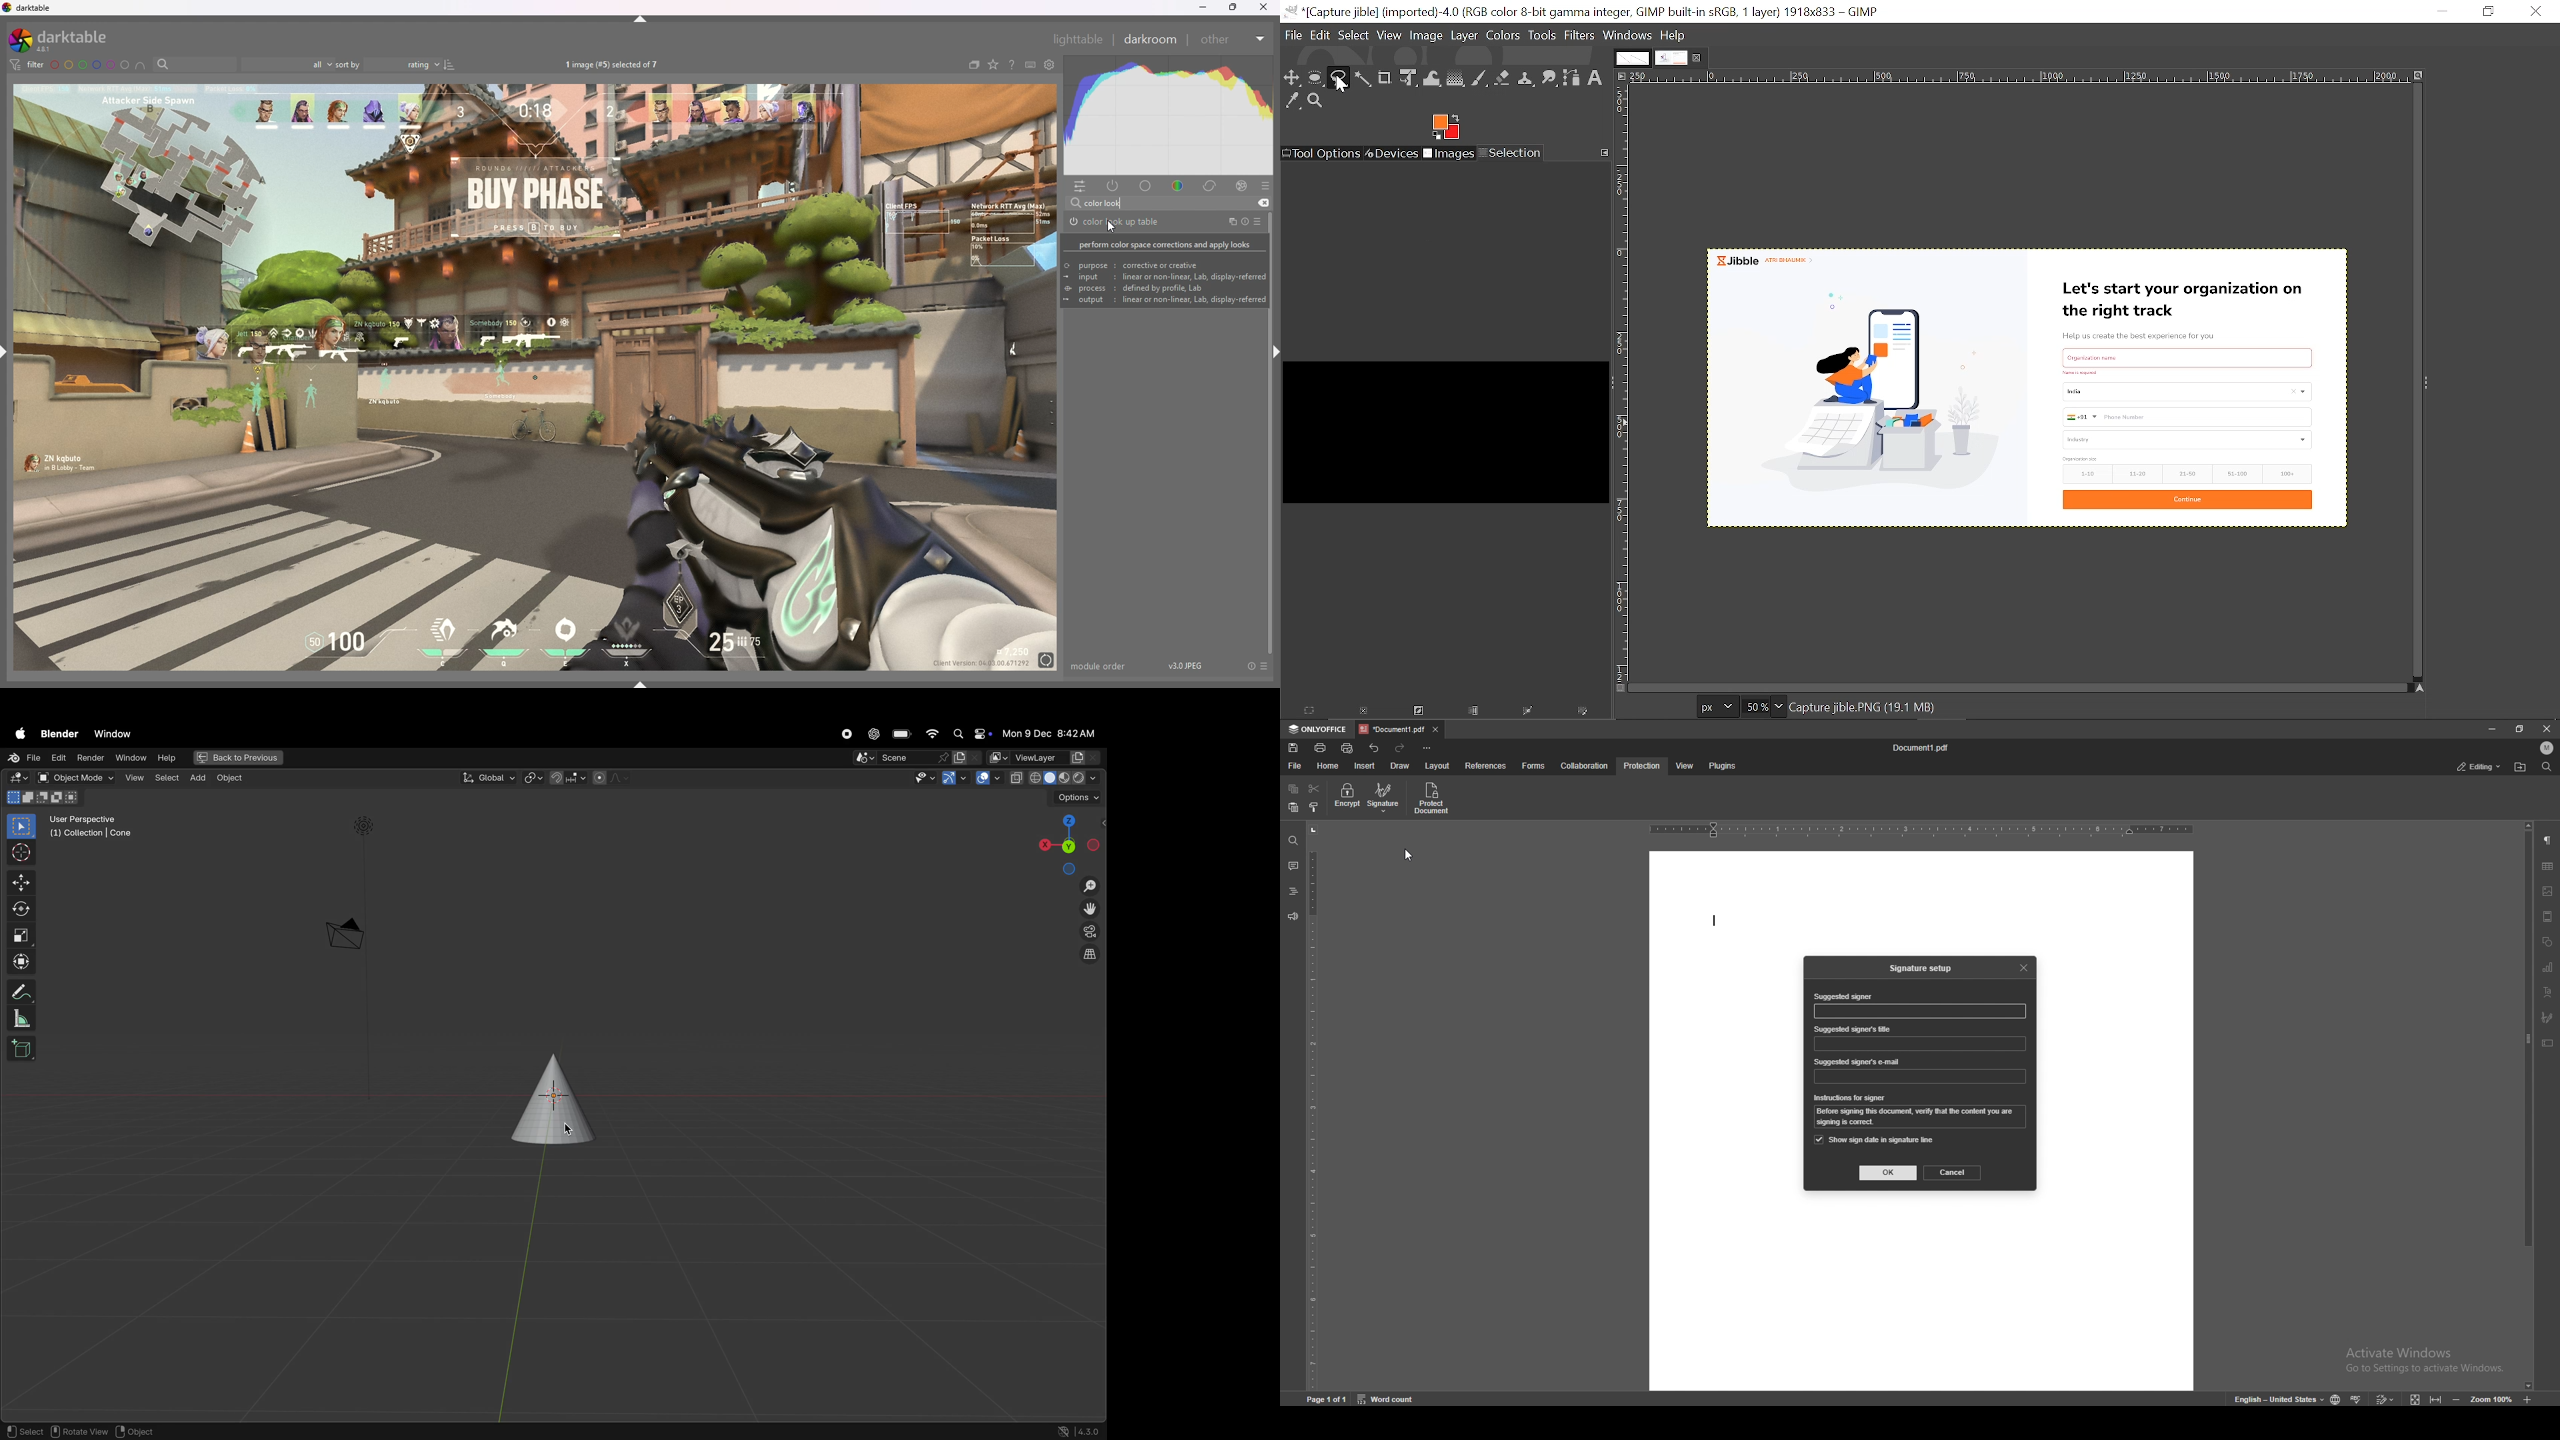  Describe the element at coordinates (1330, 766) in the screenshot. I see `home` at that location.